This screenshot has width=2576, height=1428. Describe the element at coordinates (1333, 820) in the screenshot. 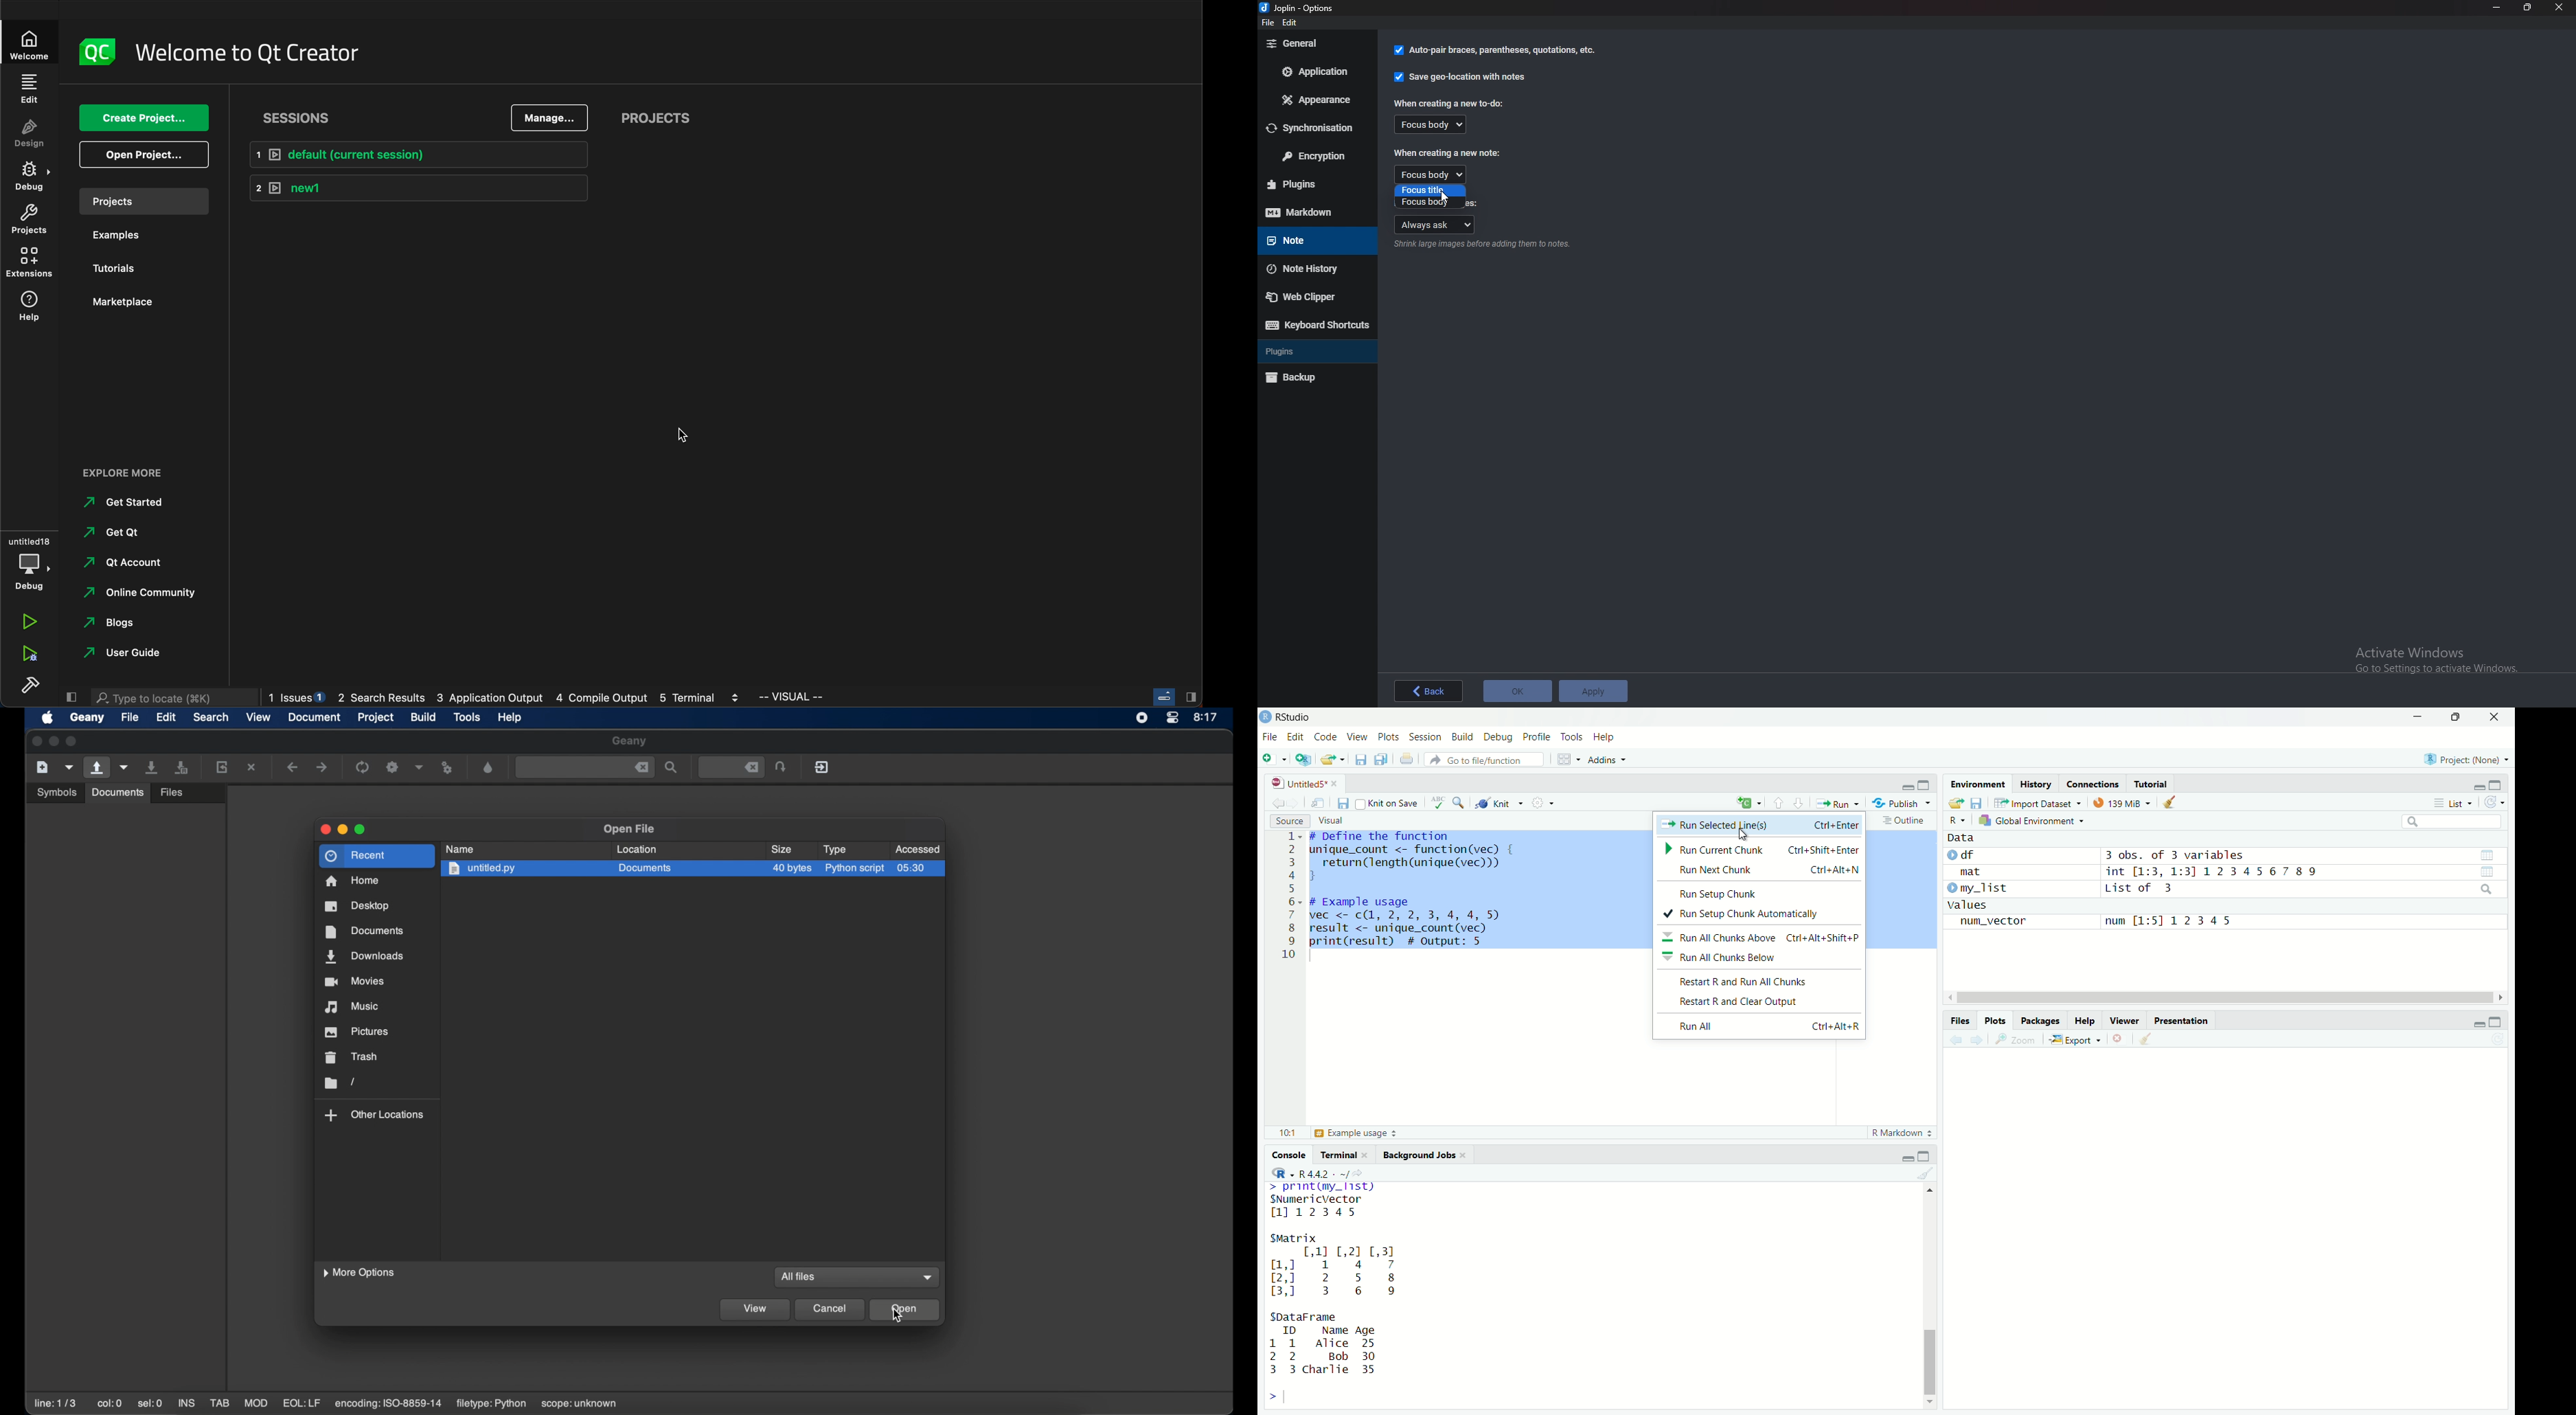

I see `Visual` at that location.